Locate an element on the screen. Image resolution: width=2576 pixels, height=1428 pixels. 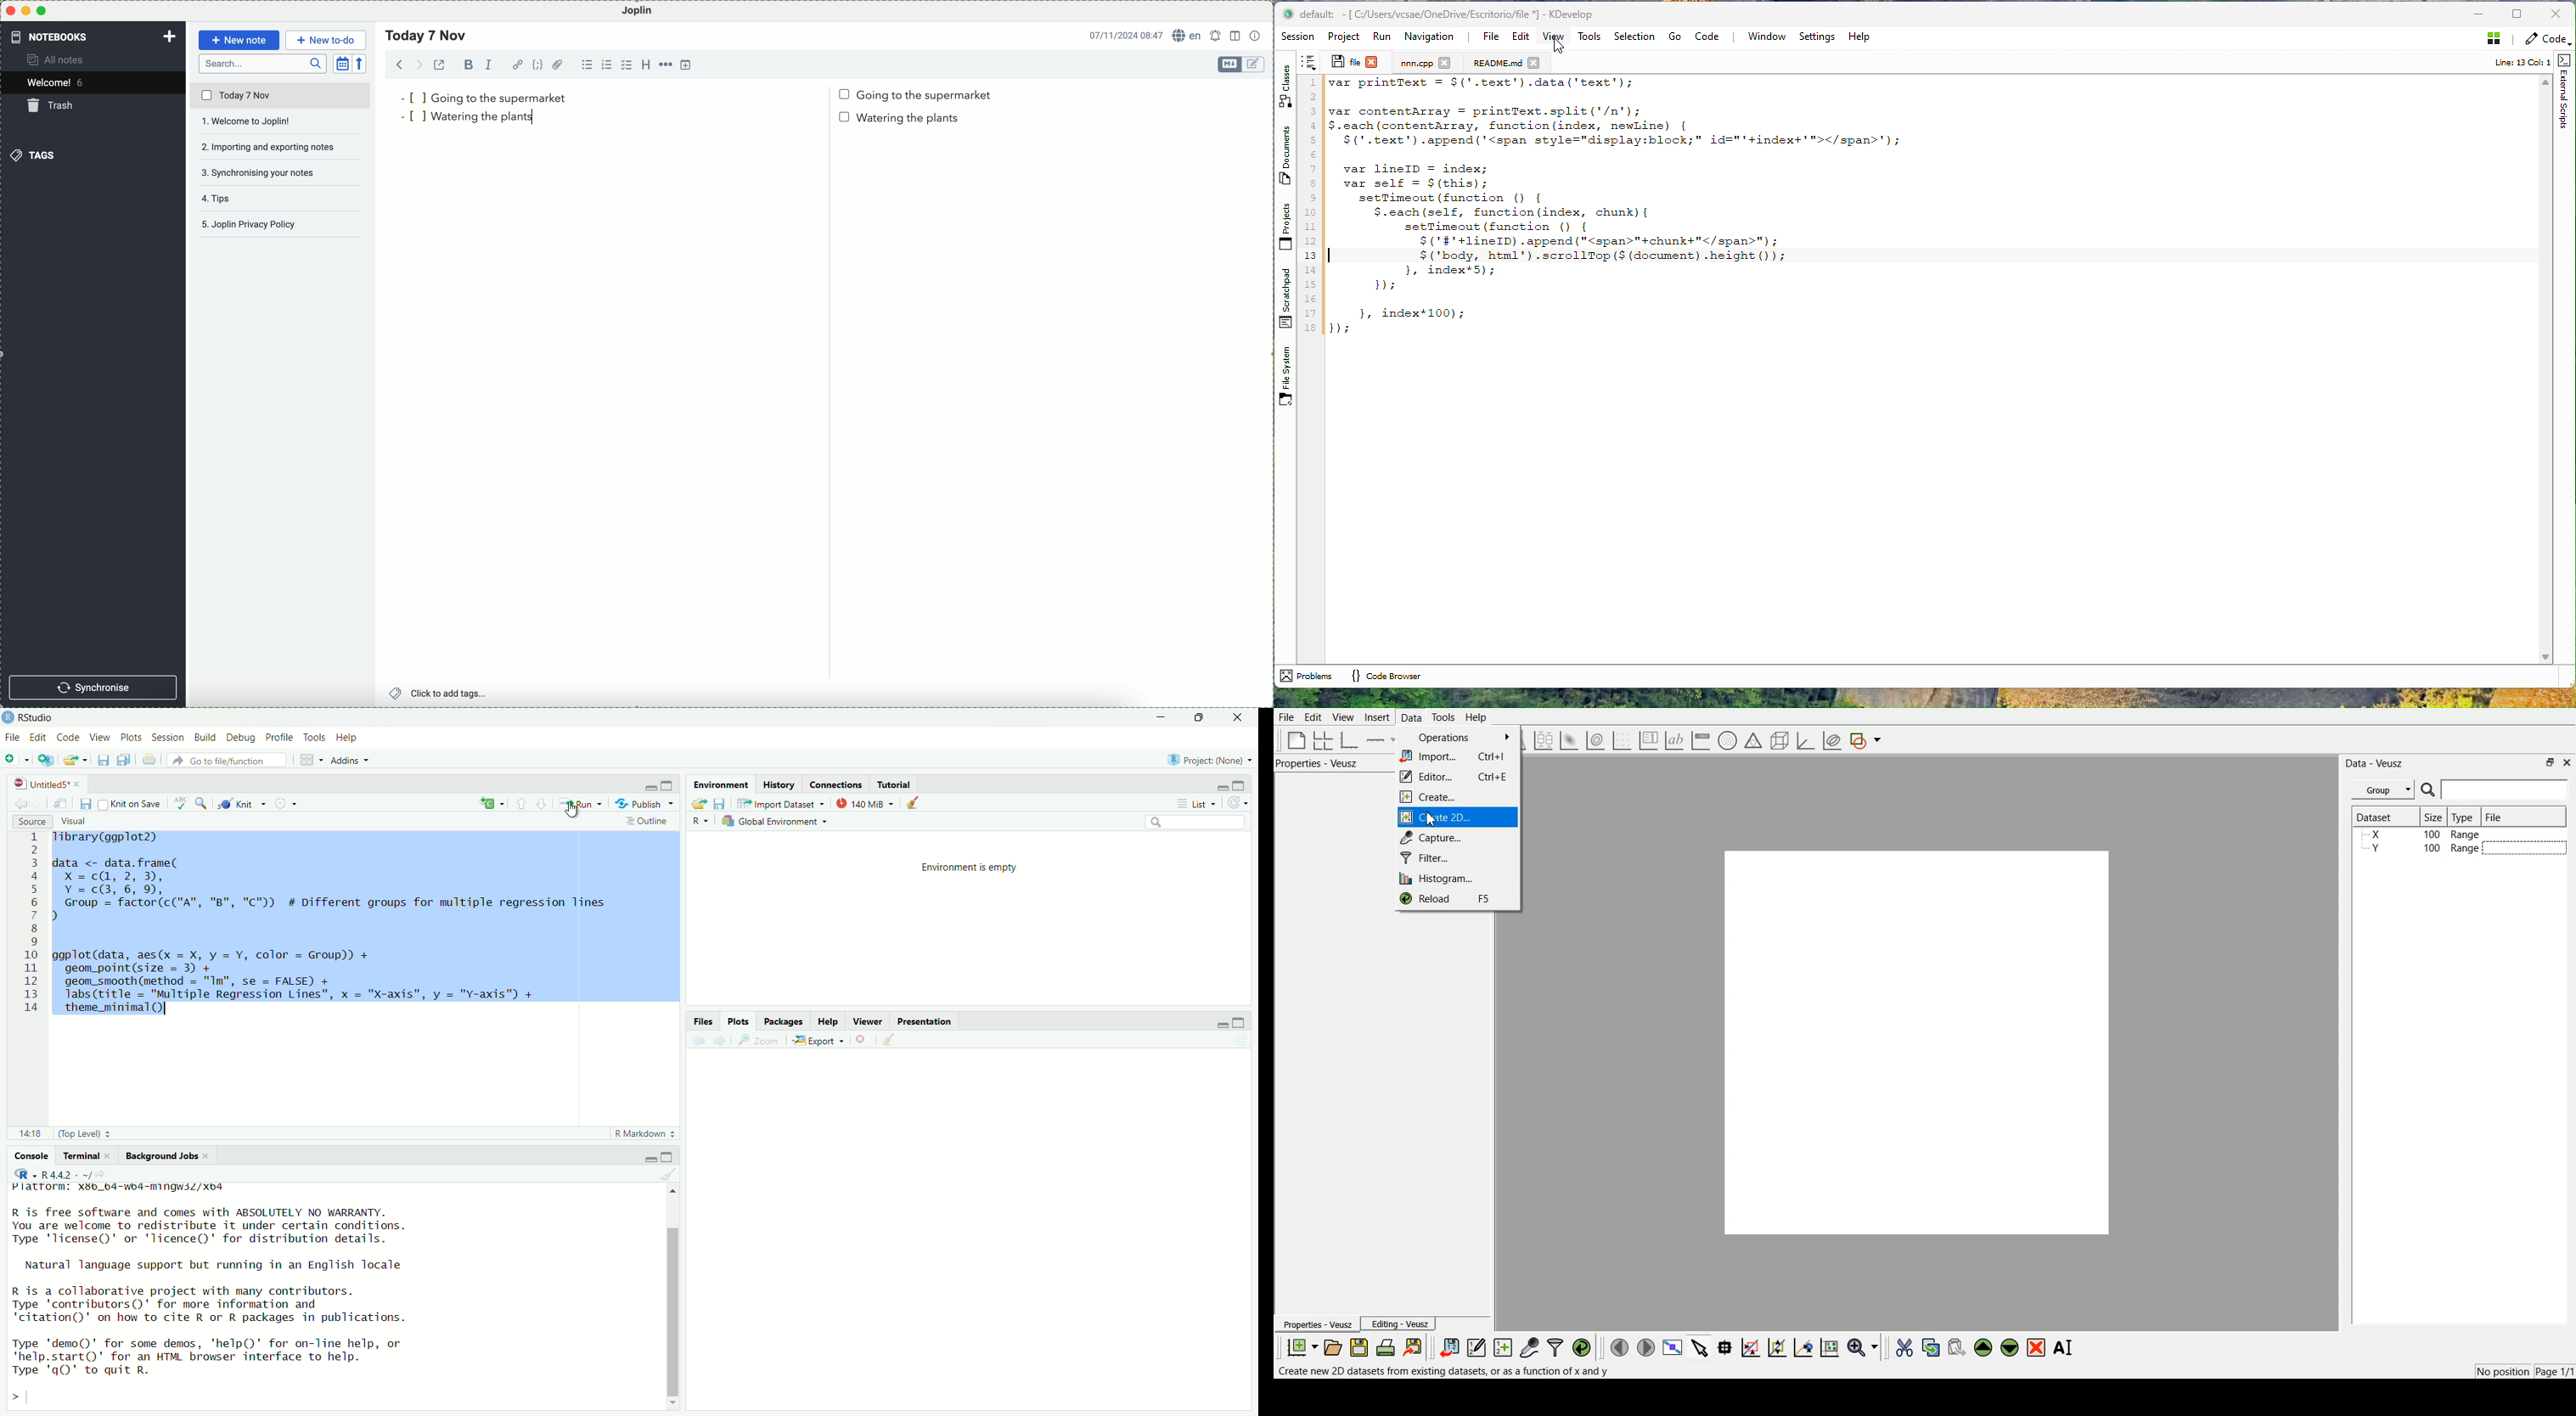
trash is located at coordinates (52, 105).